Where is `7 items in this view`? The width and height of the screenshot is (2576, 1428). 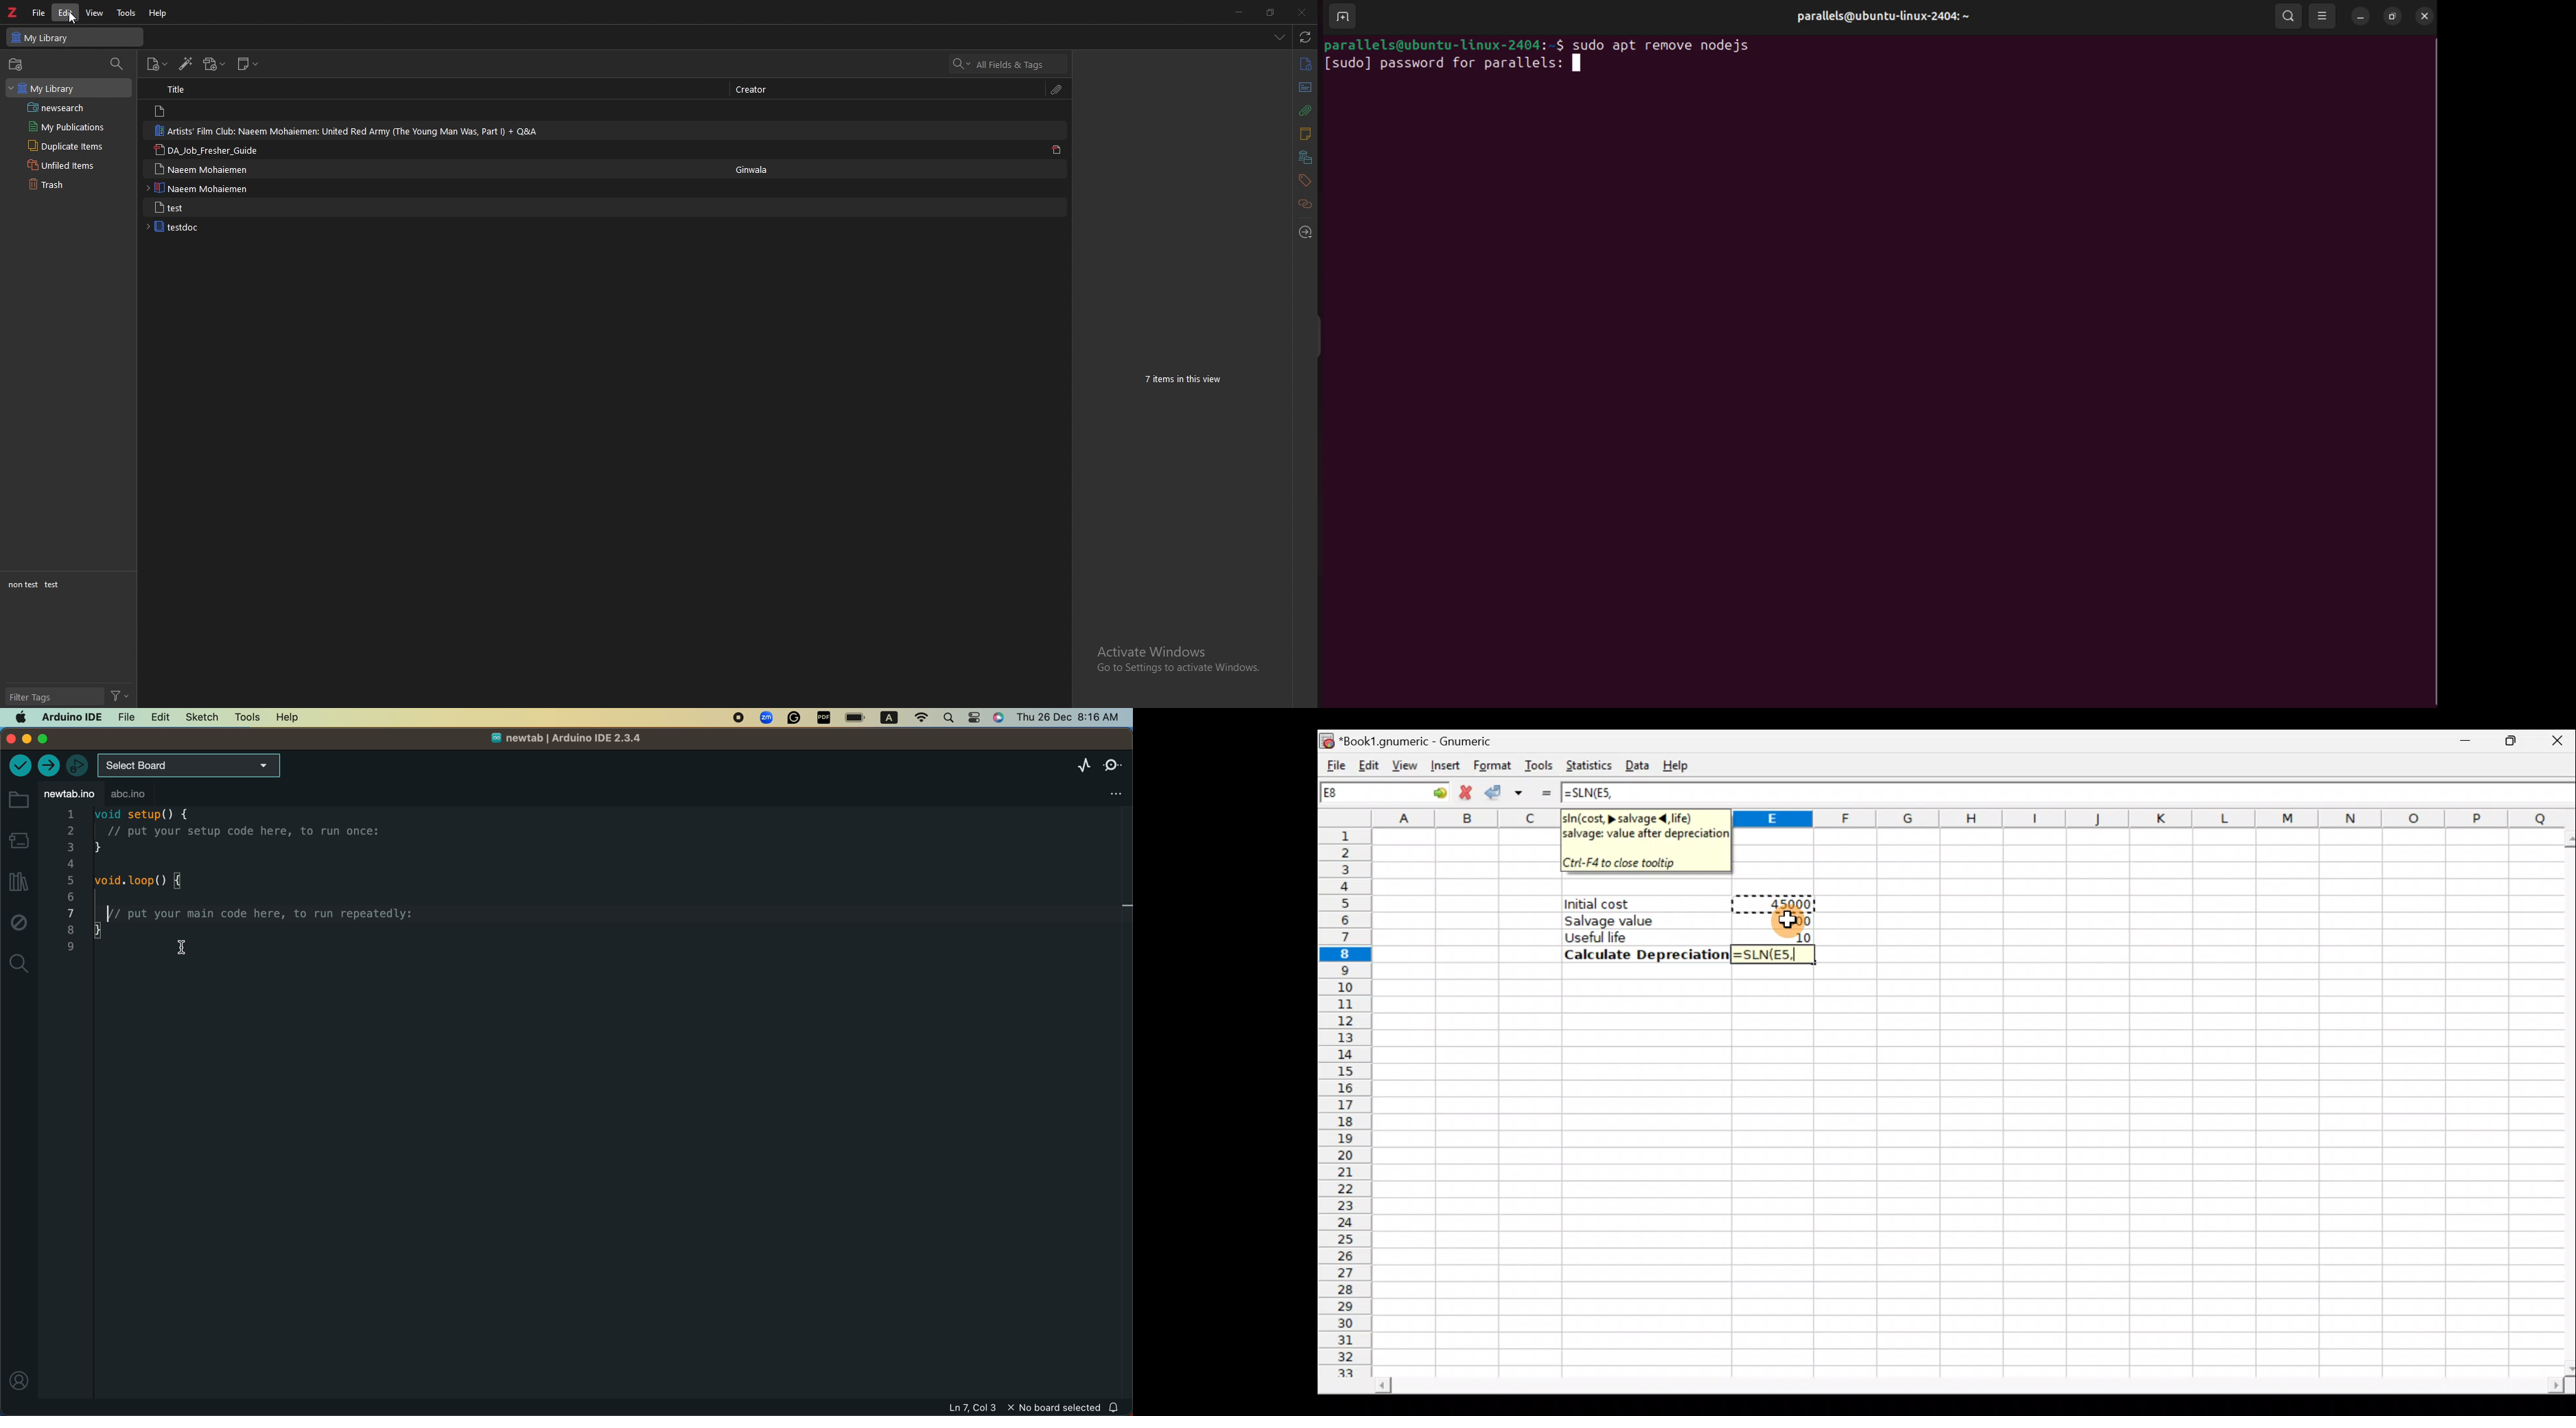 7 items in this view is located at coordinates (1189, 379).